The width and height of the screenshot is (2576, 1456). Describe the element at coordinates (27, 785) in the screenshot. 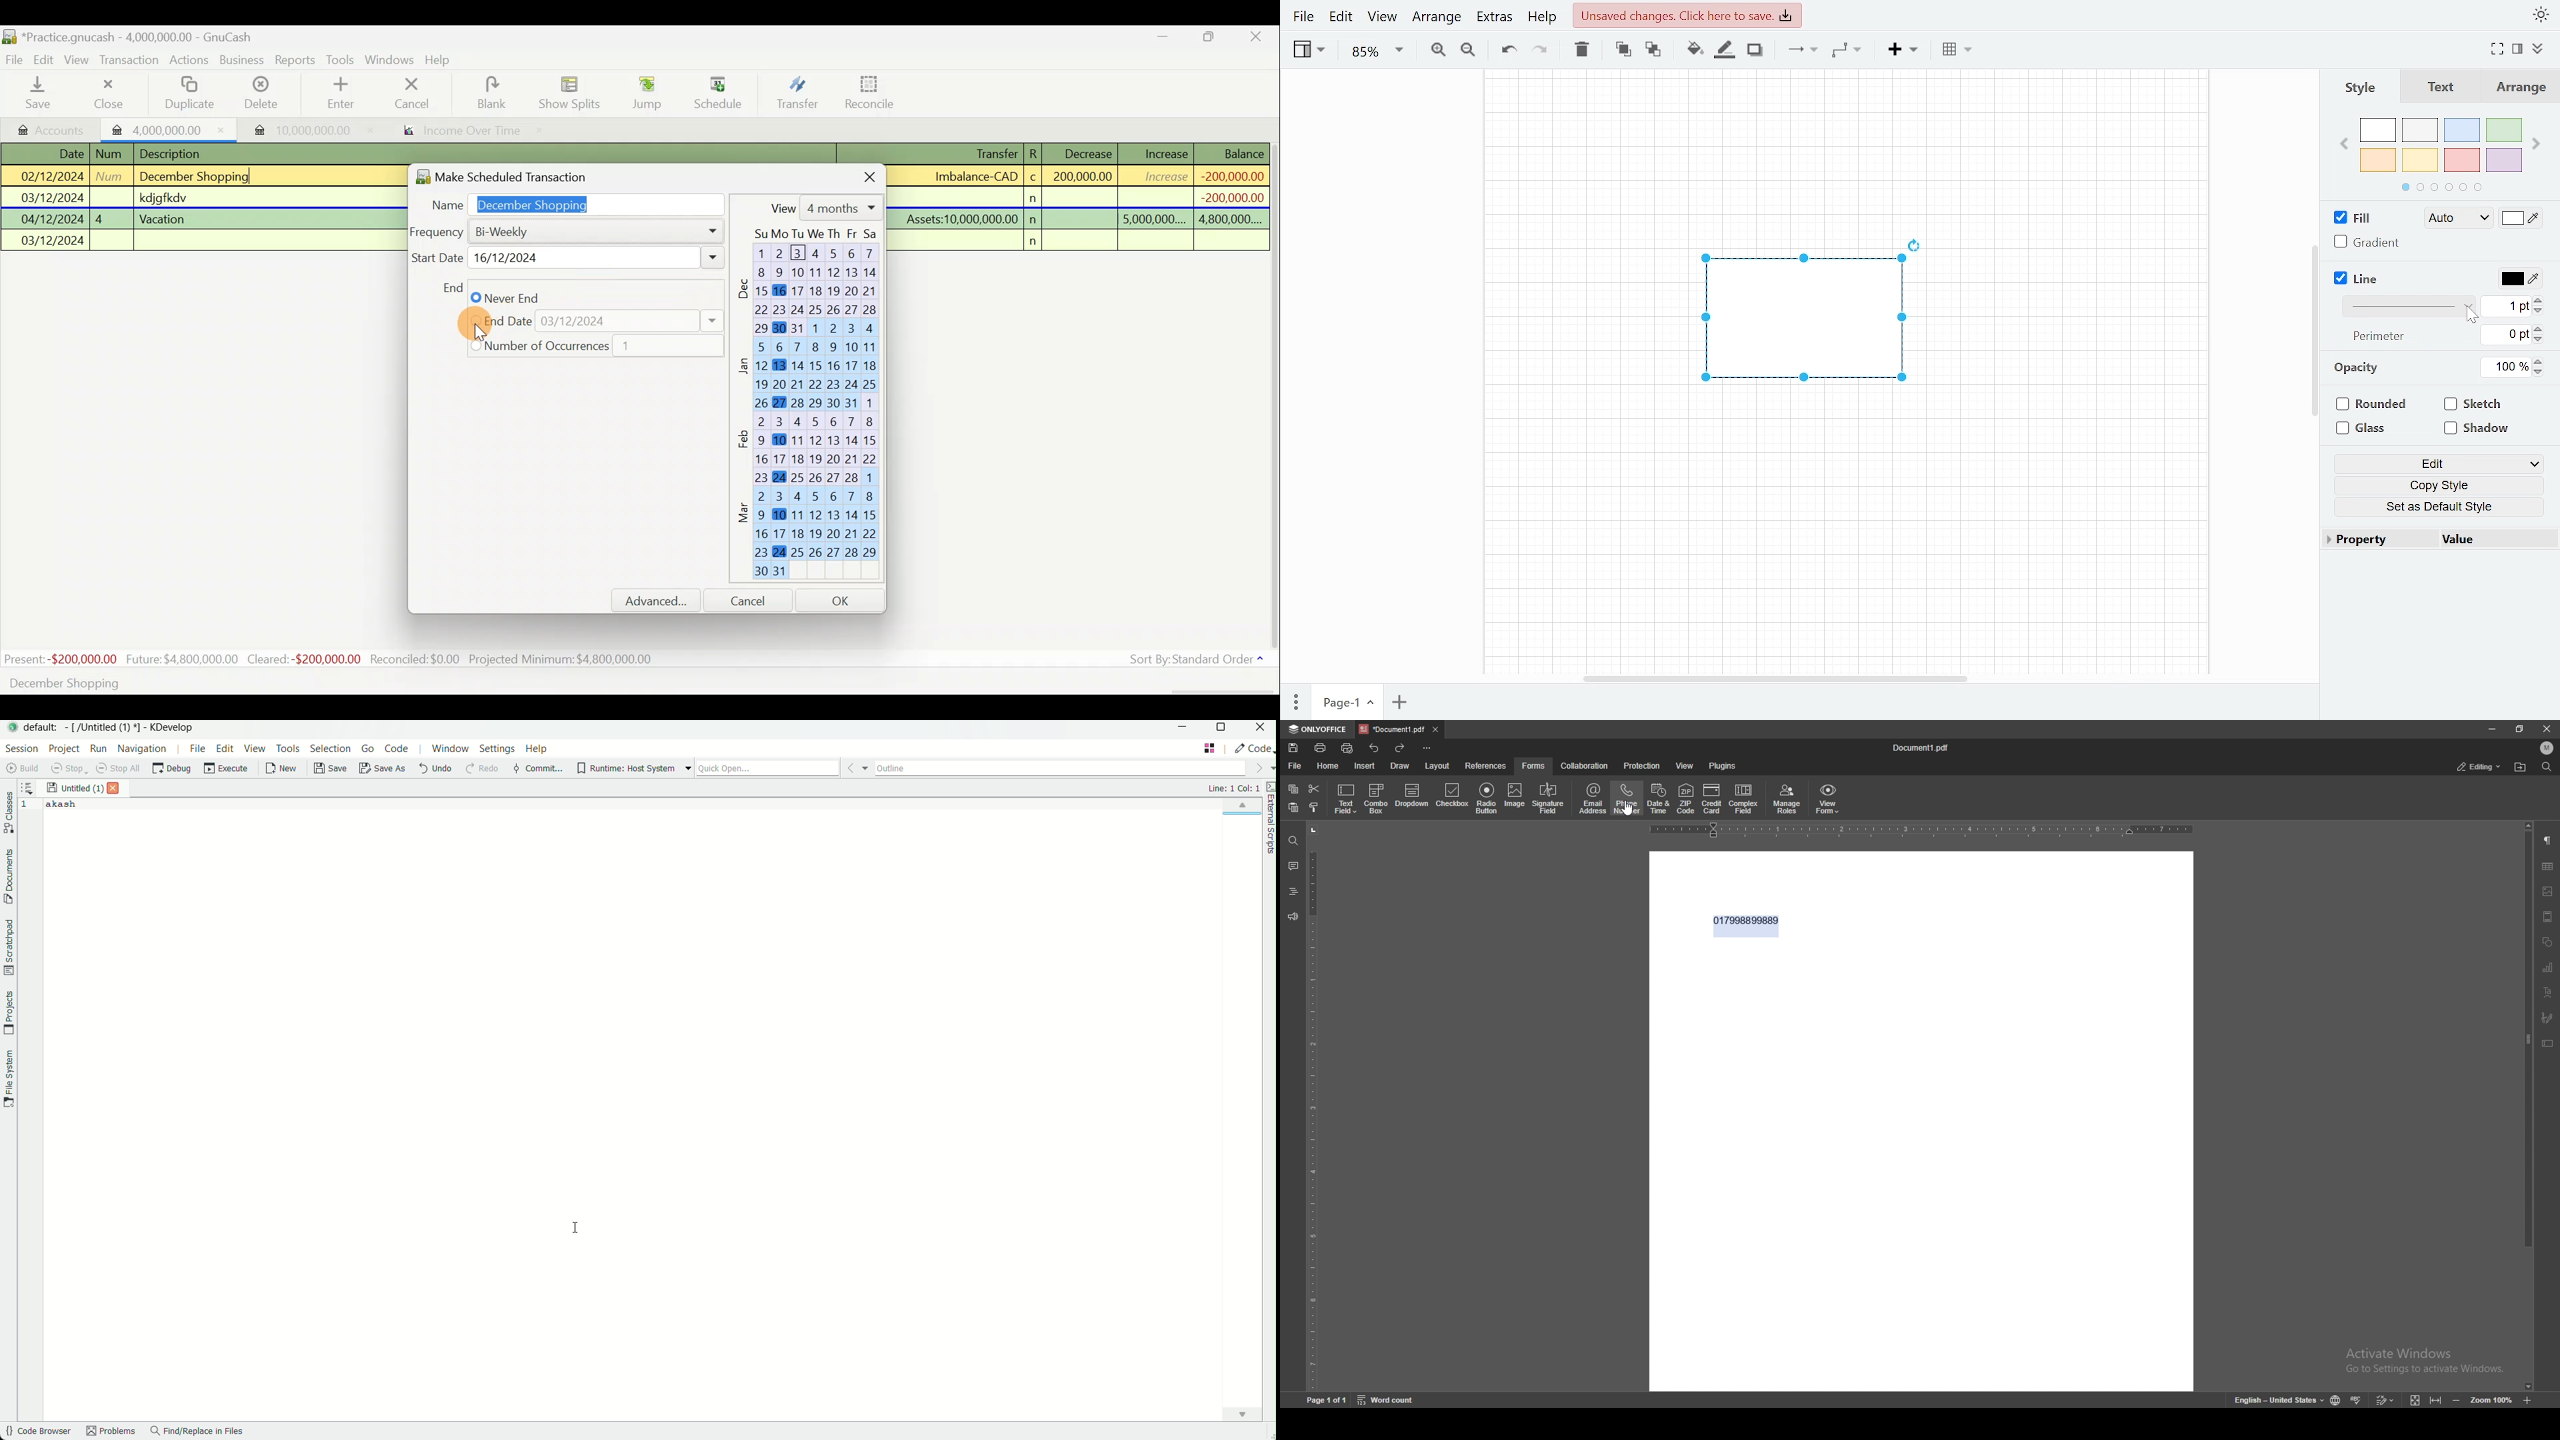

I see `sort the opened documents` at that location.